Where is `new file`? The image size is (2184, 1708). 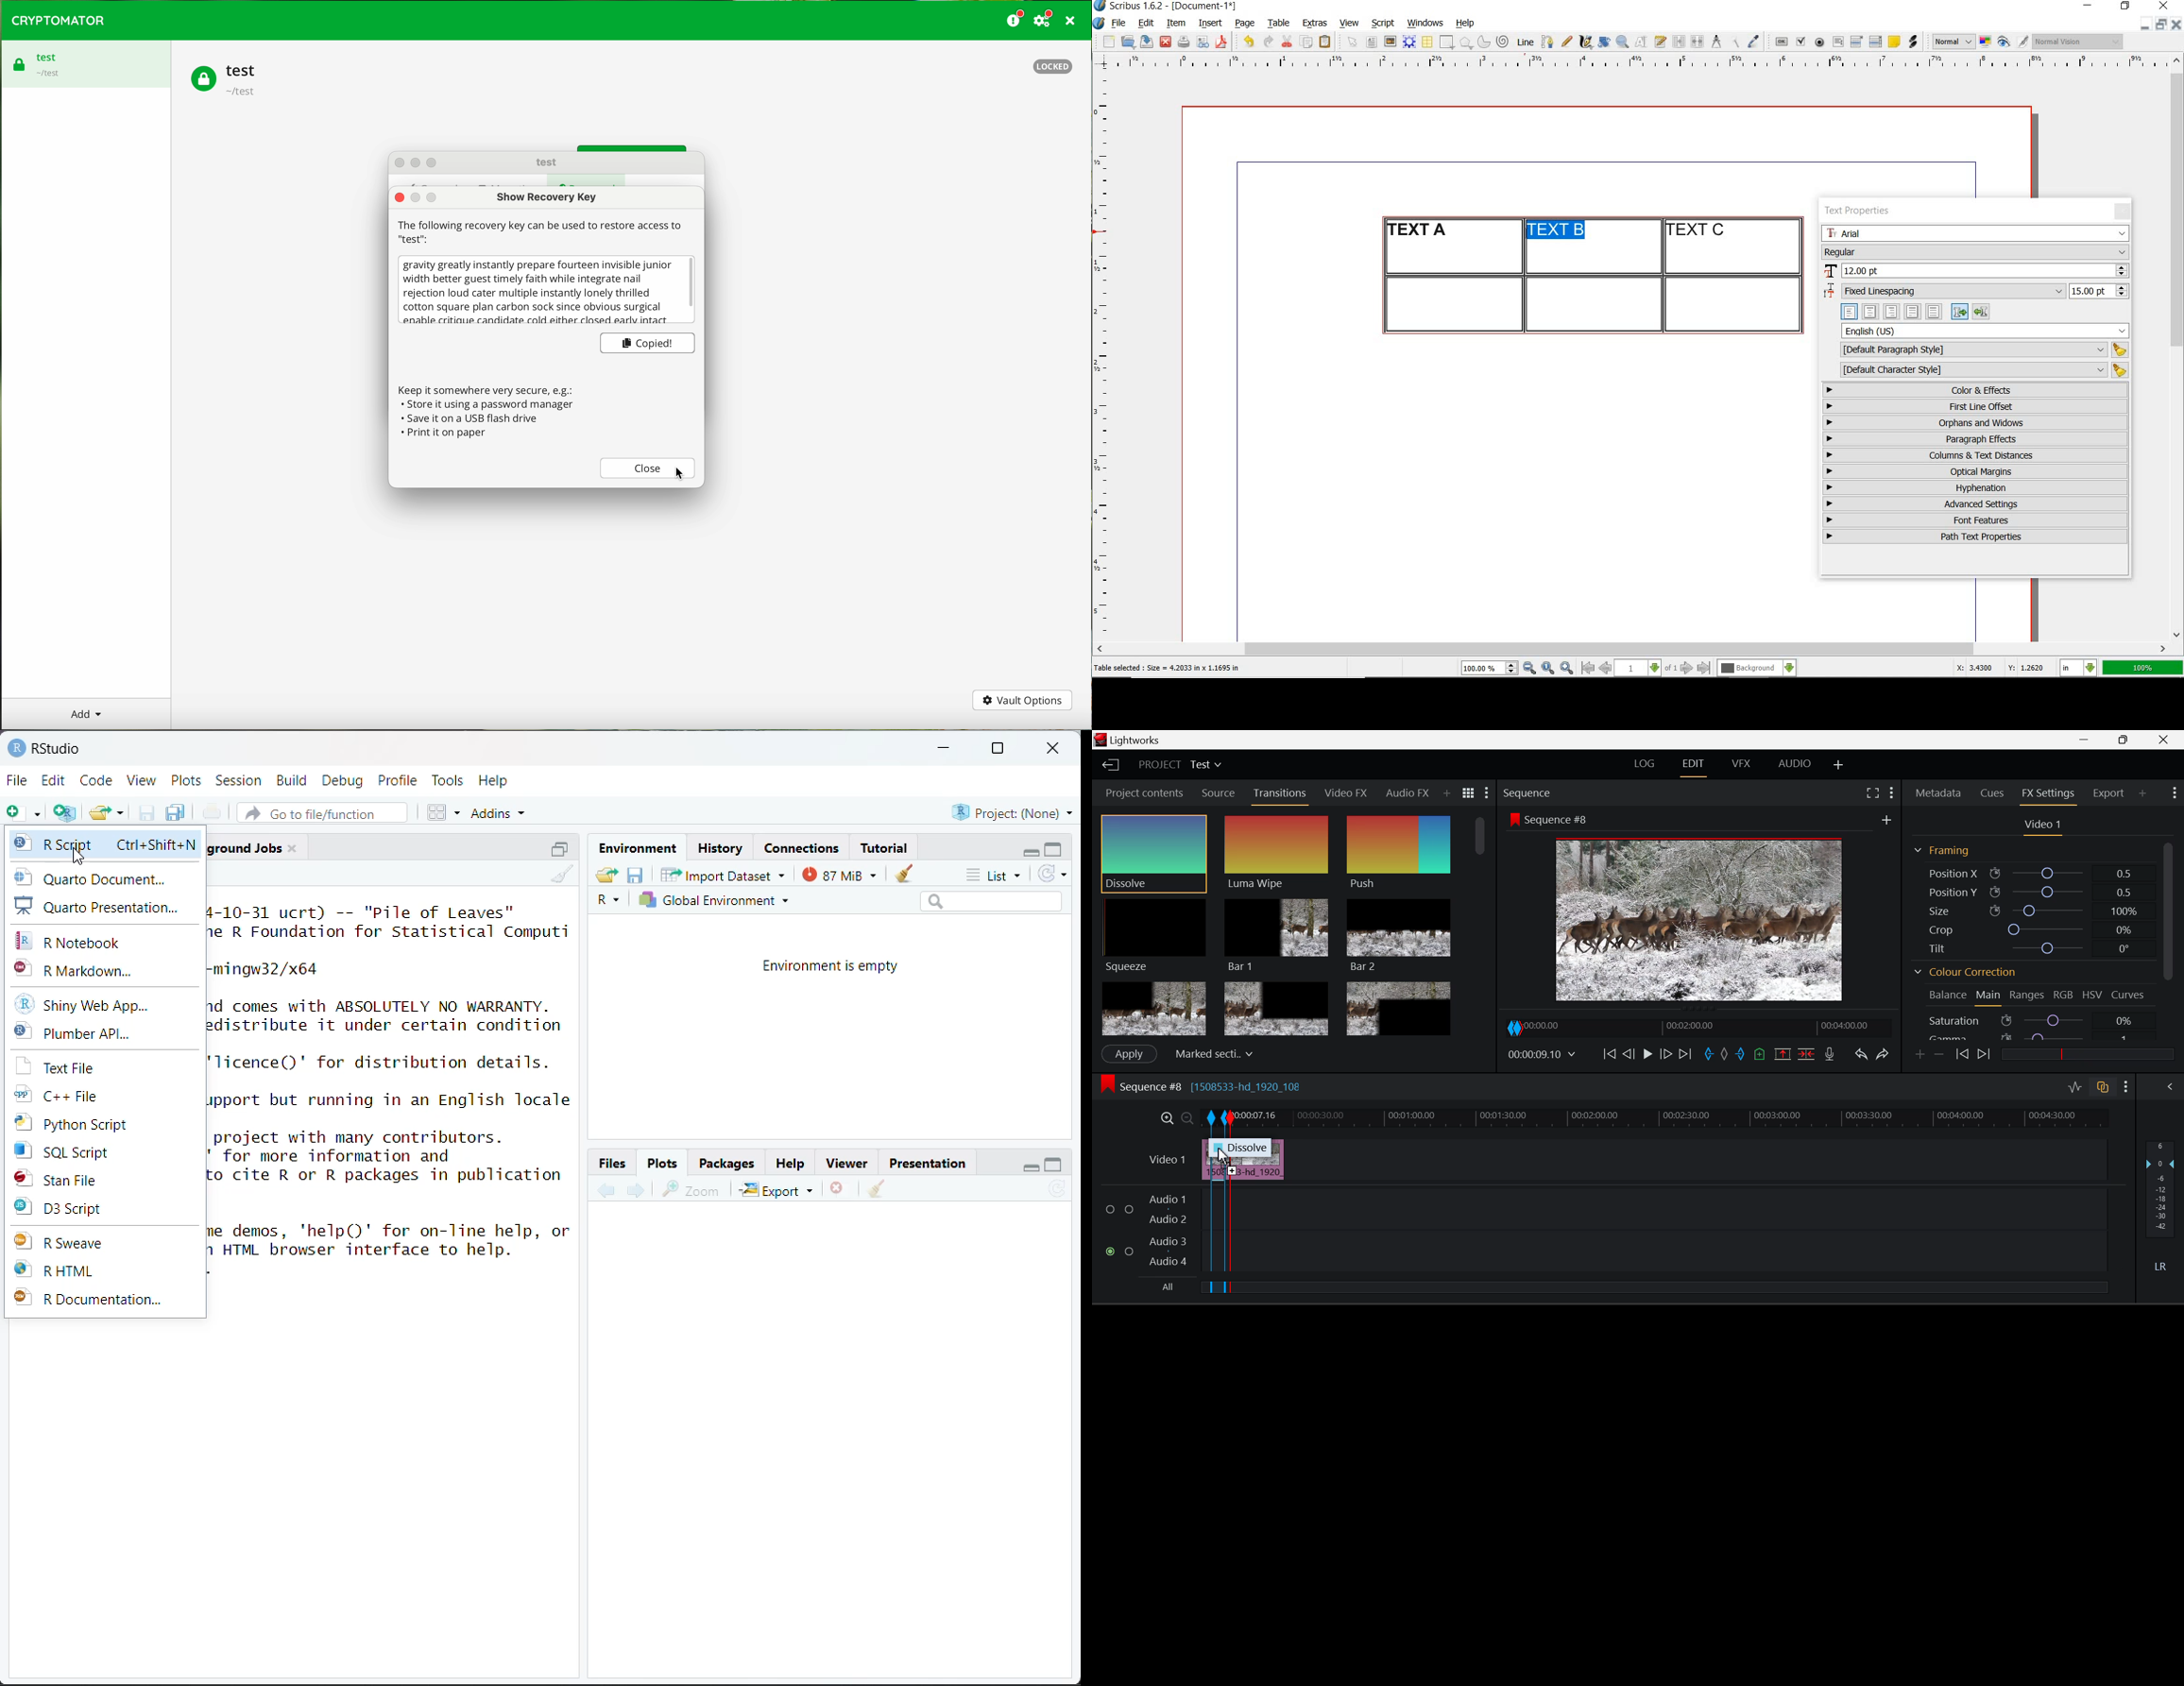 new file is located at coordinates (23, 812).